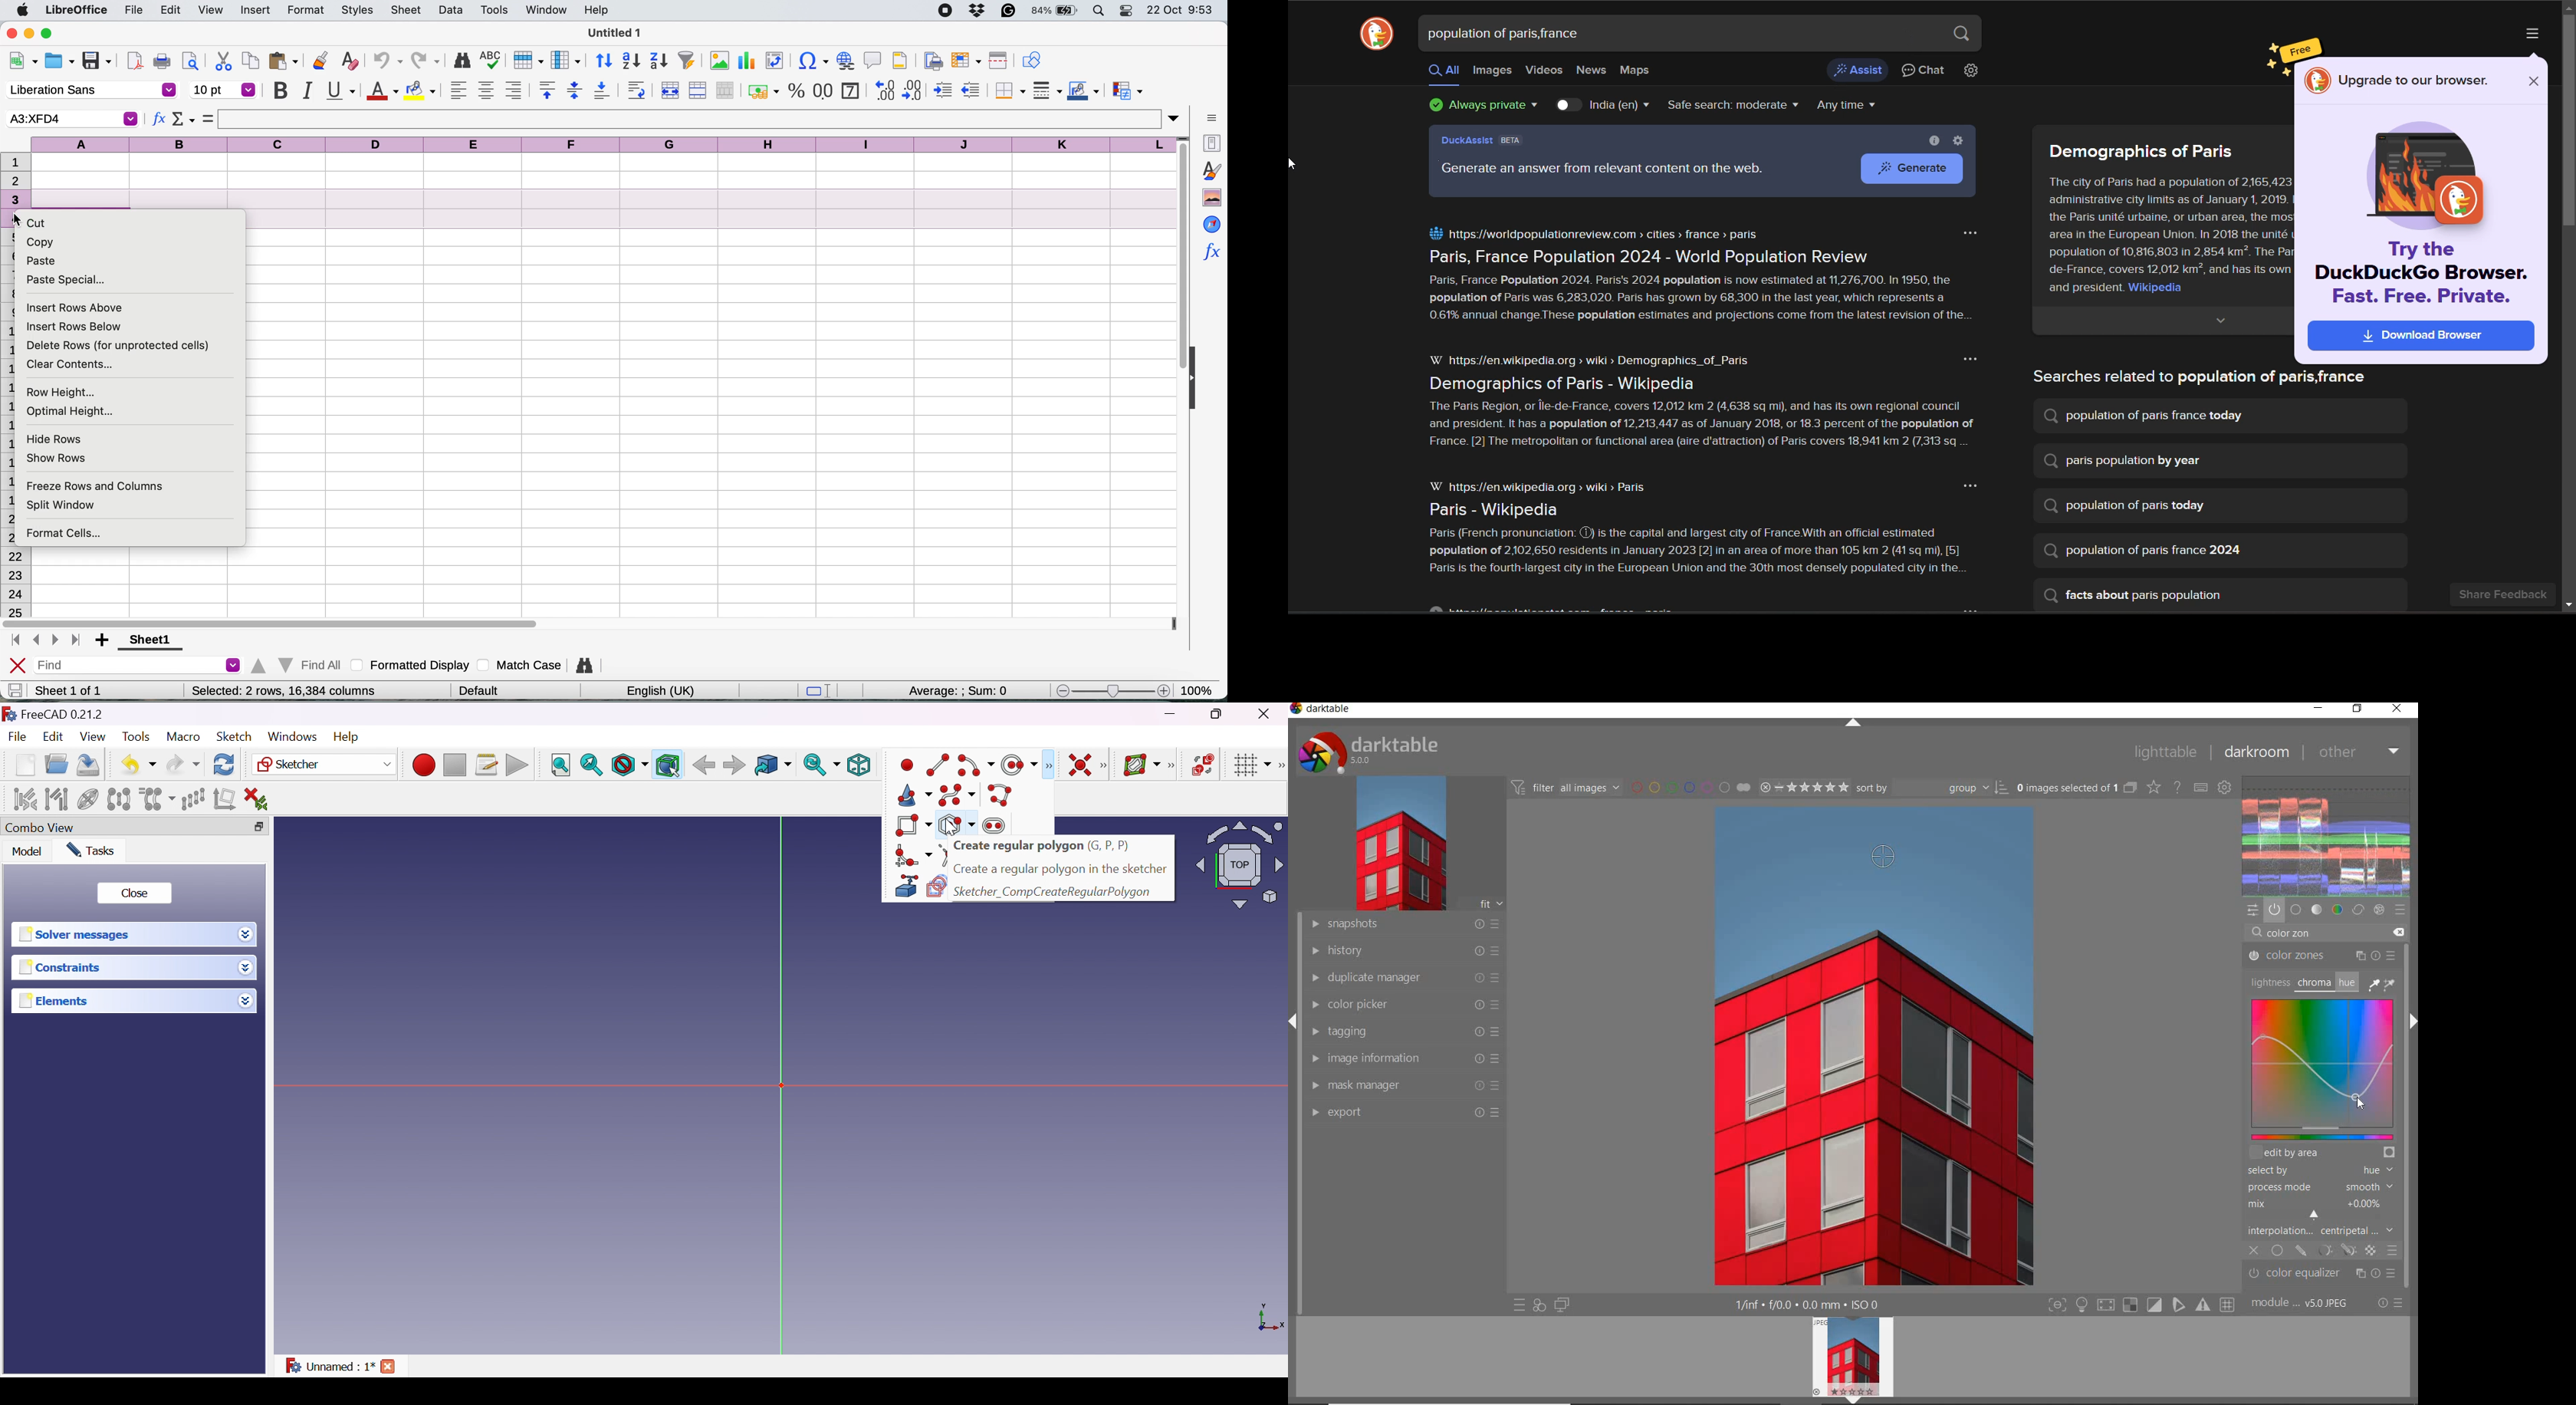 The width and height of the screenshot is (2576, 1428). What do you see at coordinates (2076, 789) in the screenshot?
I see `selected images` at bounding box center [2076, 789].